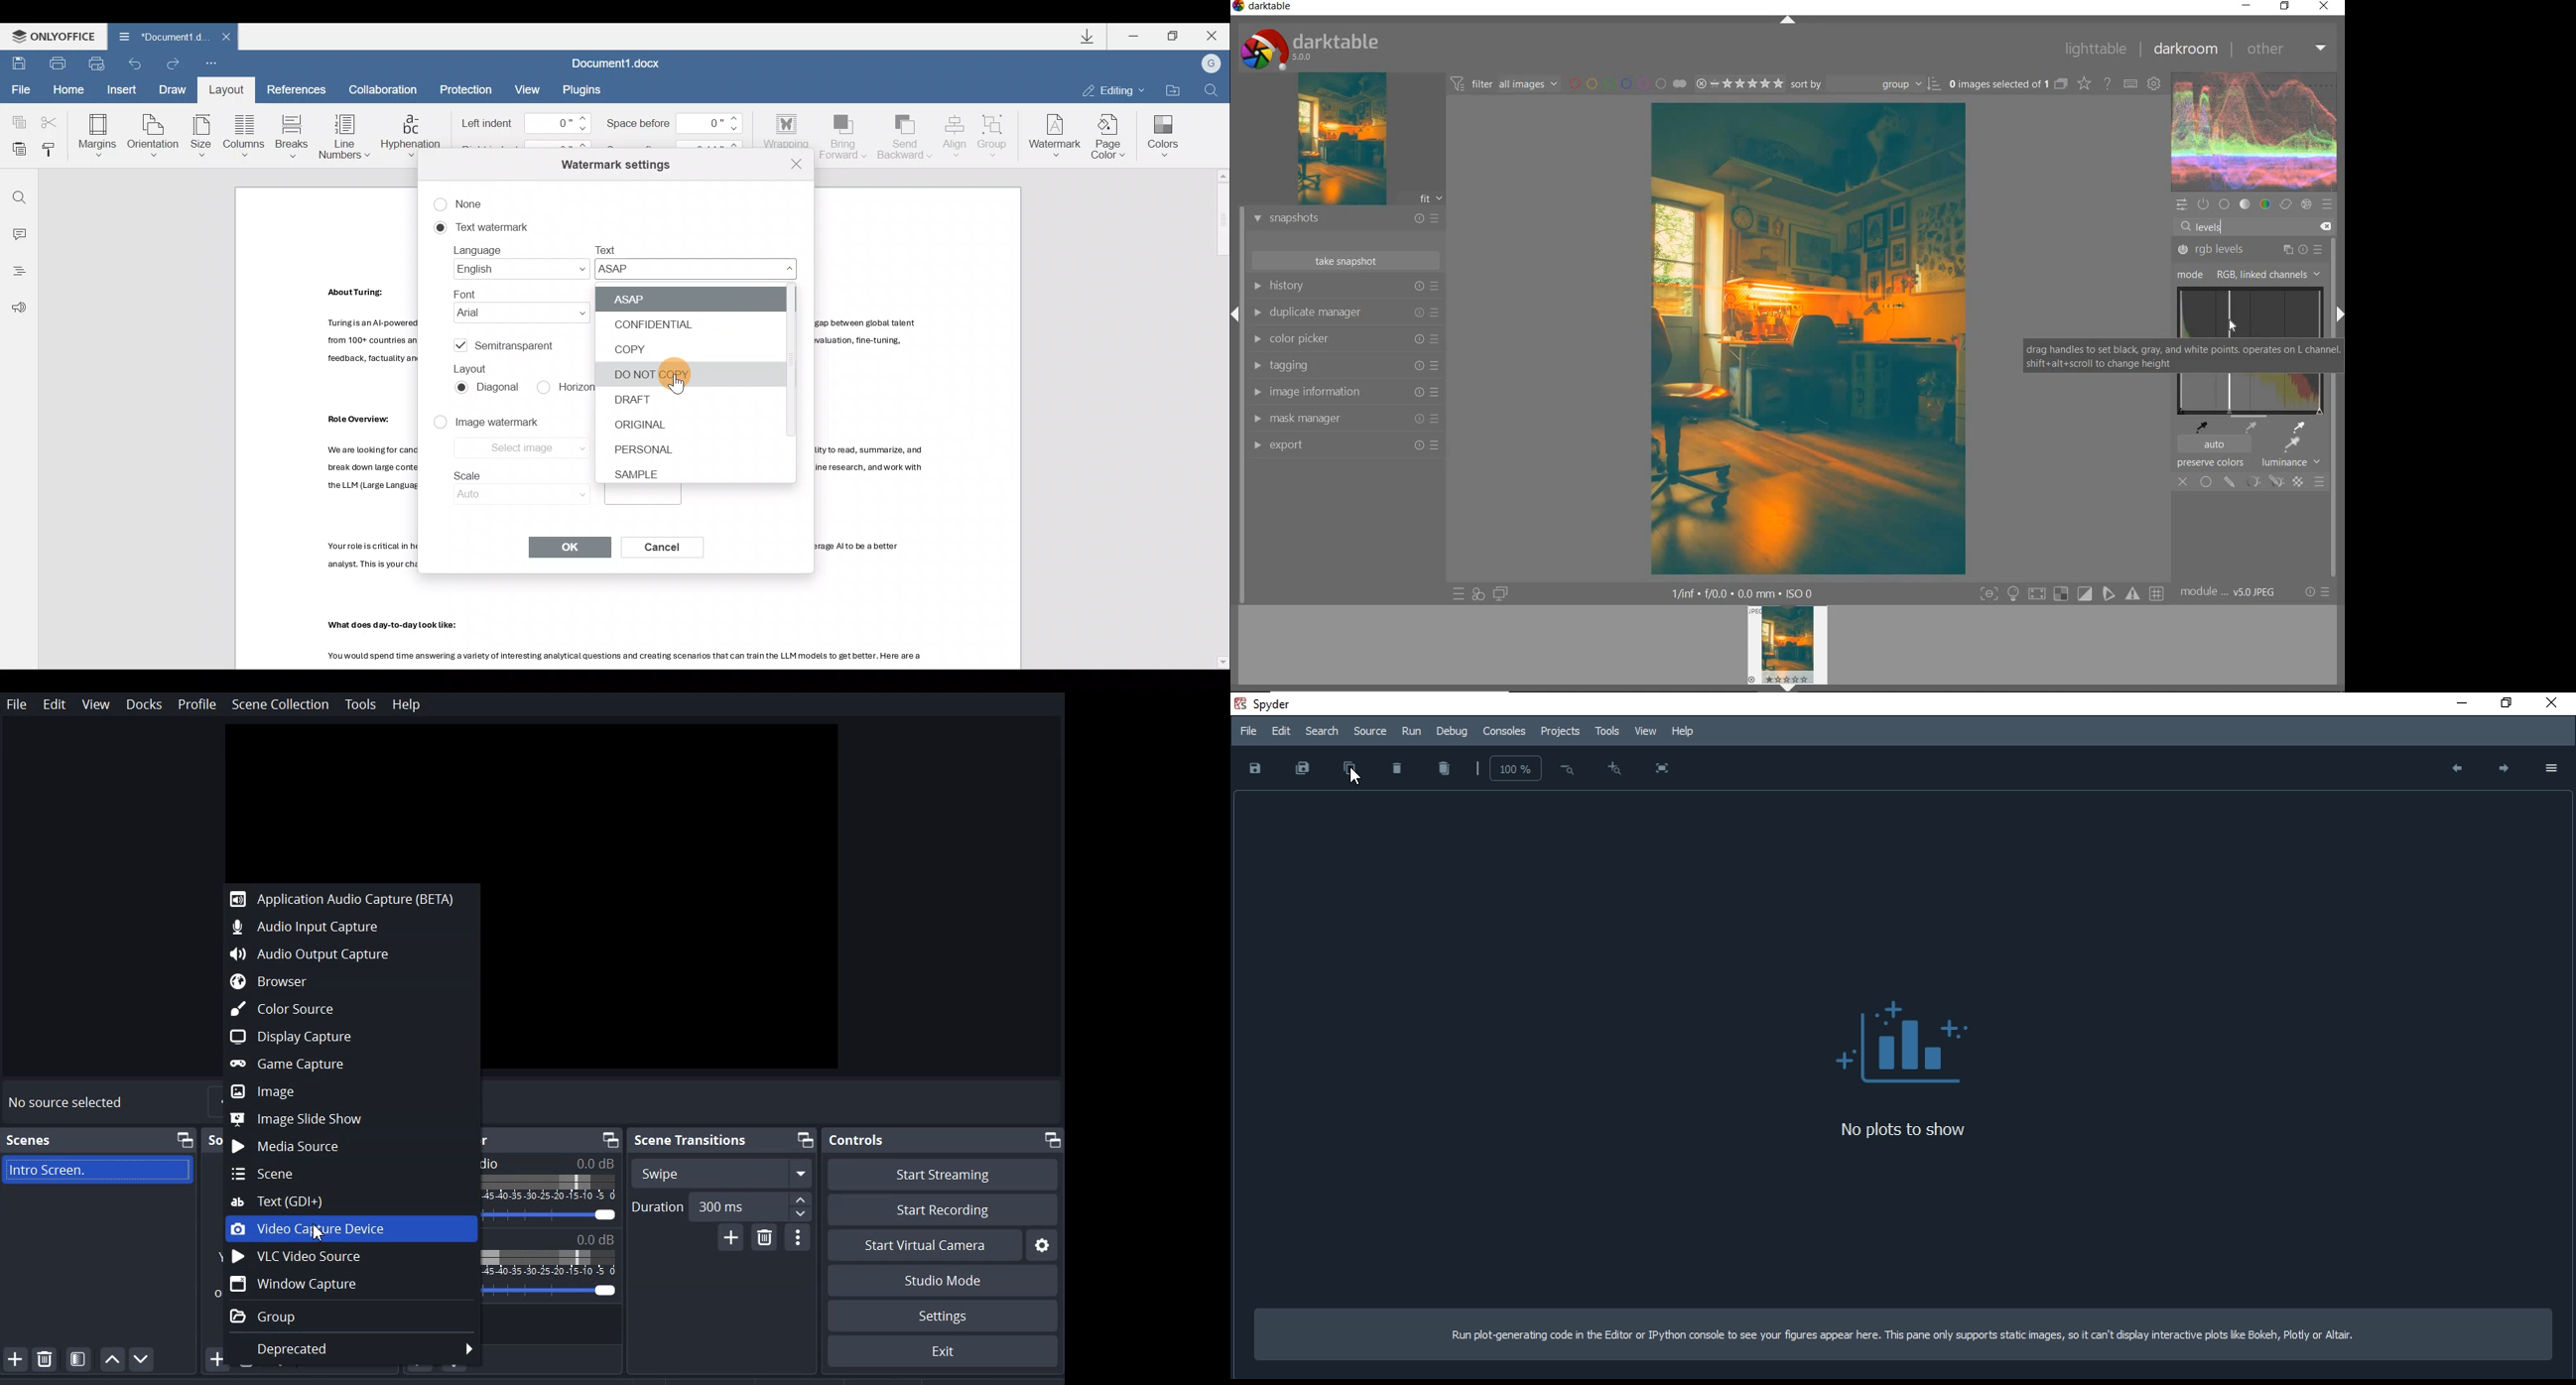 Image resolution: width=2576 pixels, height=1400 pixels. Describe the element at coordinates (679, 348) in the screenshot. I see `COPY` at that location.